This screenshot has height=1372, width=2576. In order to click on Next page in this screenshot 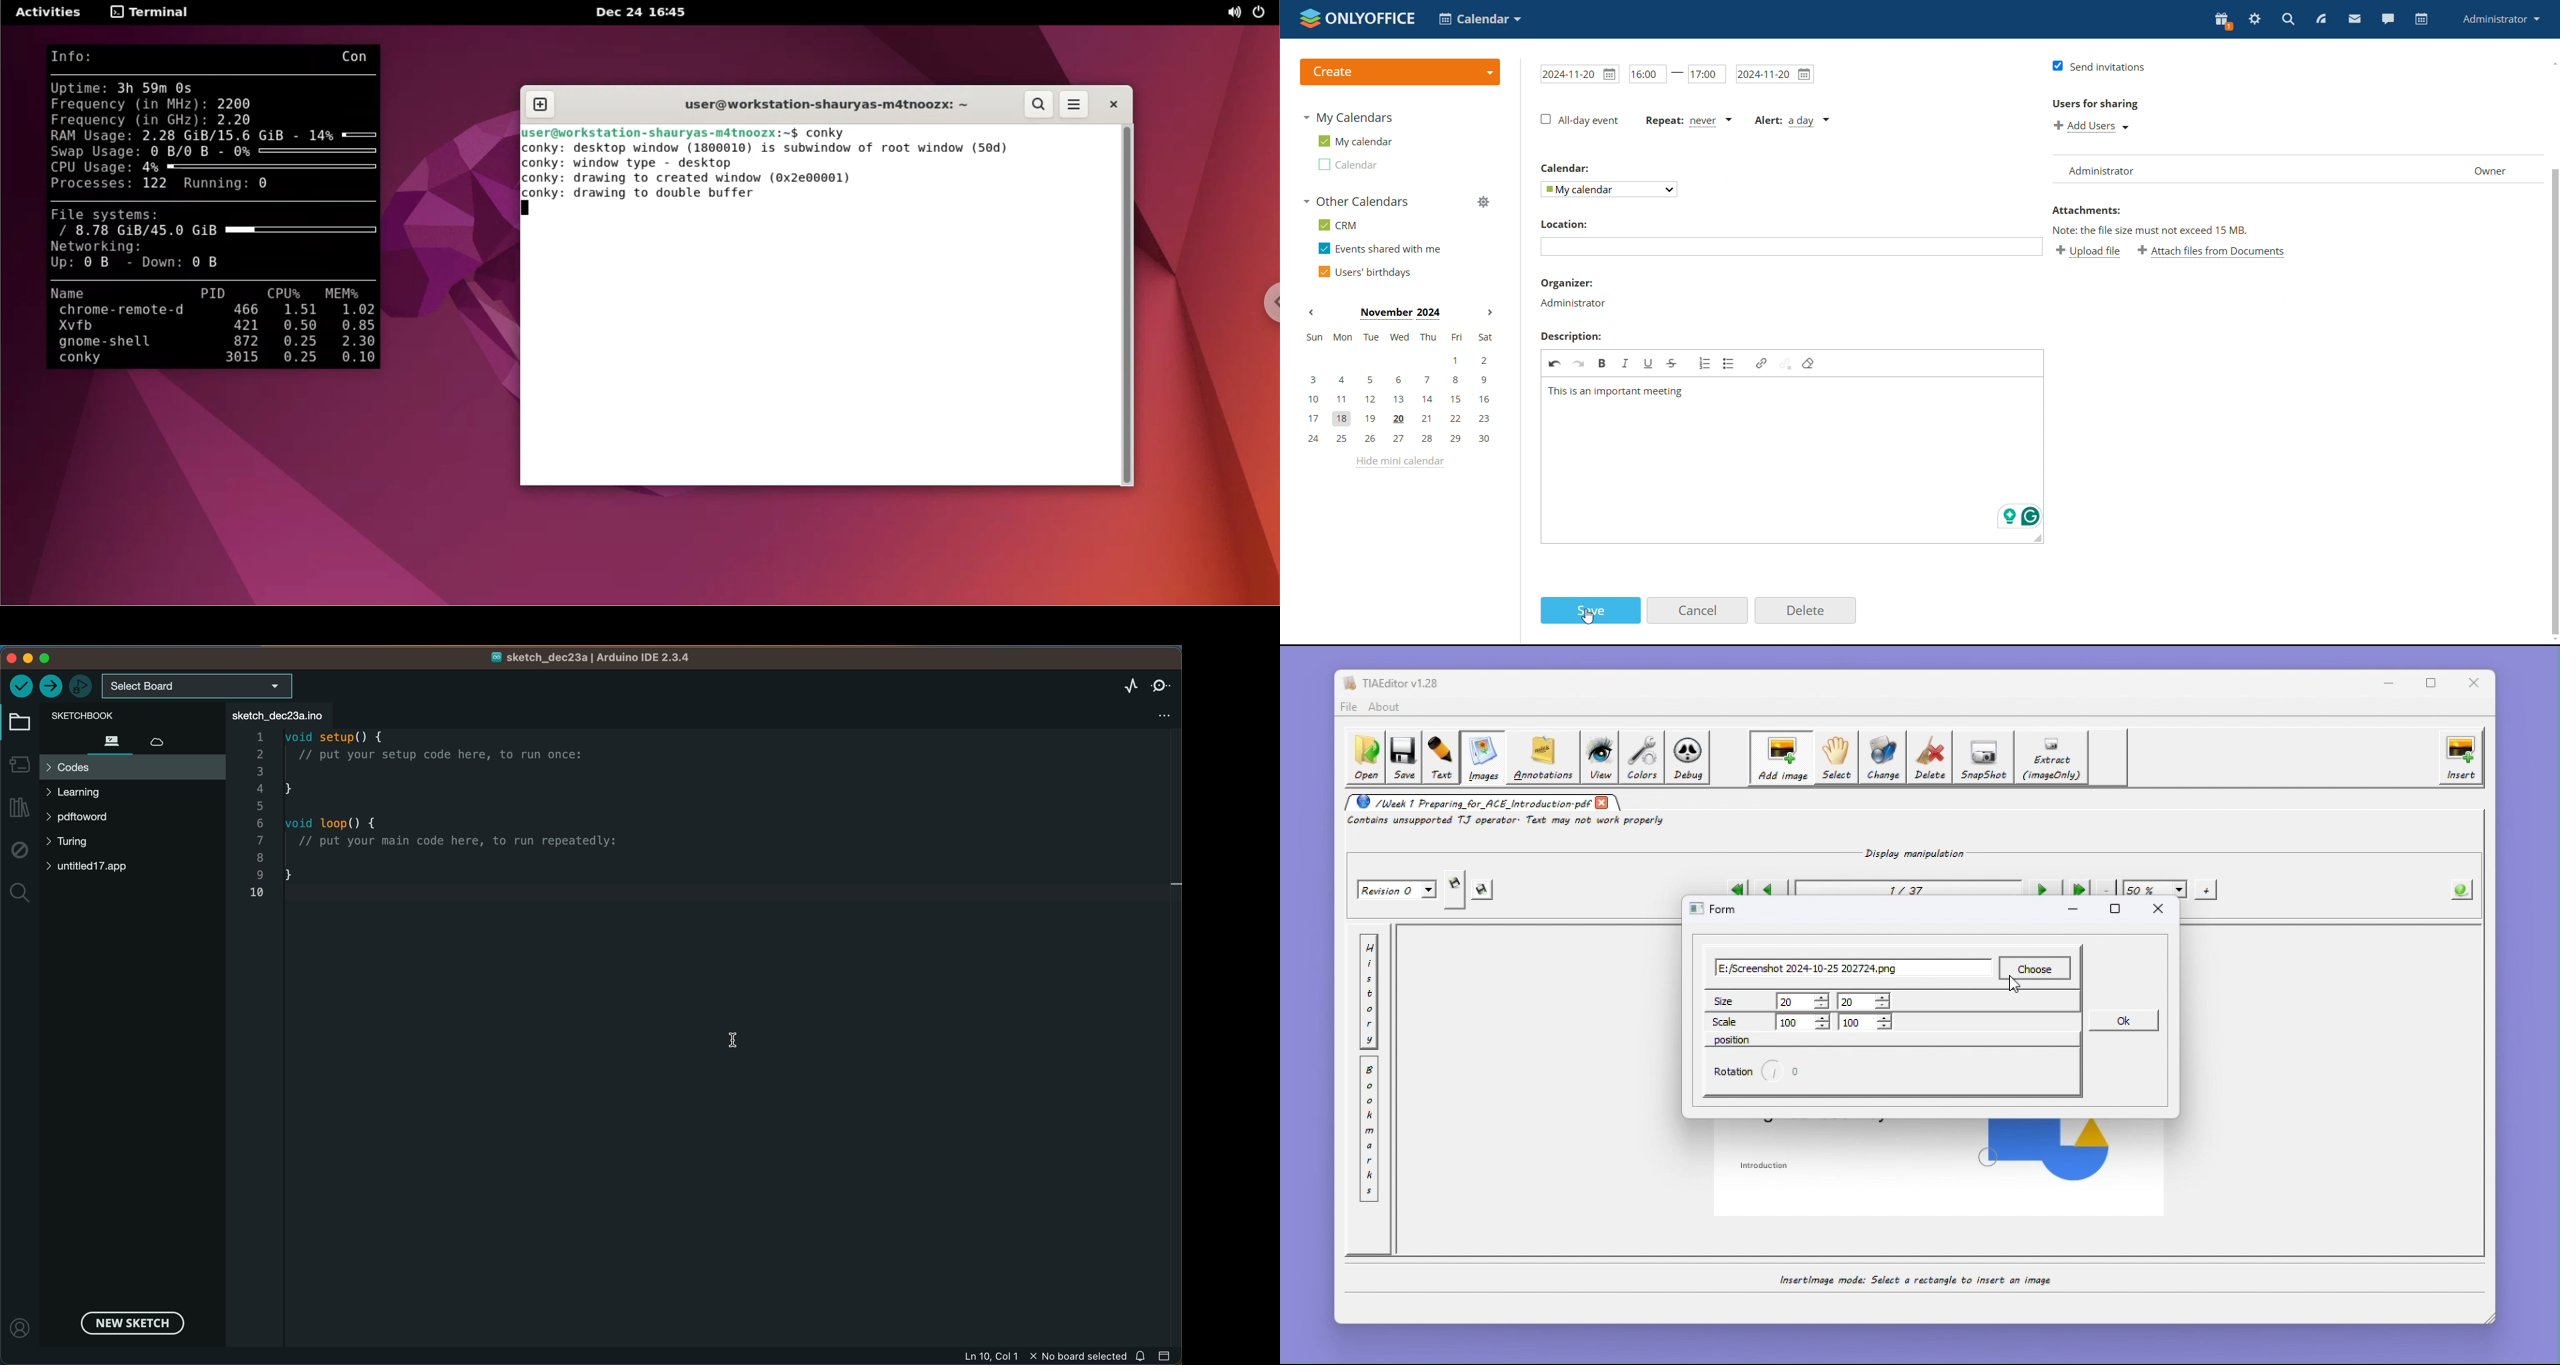, I will do `click(2042, 890)`.